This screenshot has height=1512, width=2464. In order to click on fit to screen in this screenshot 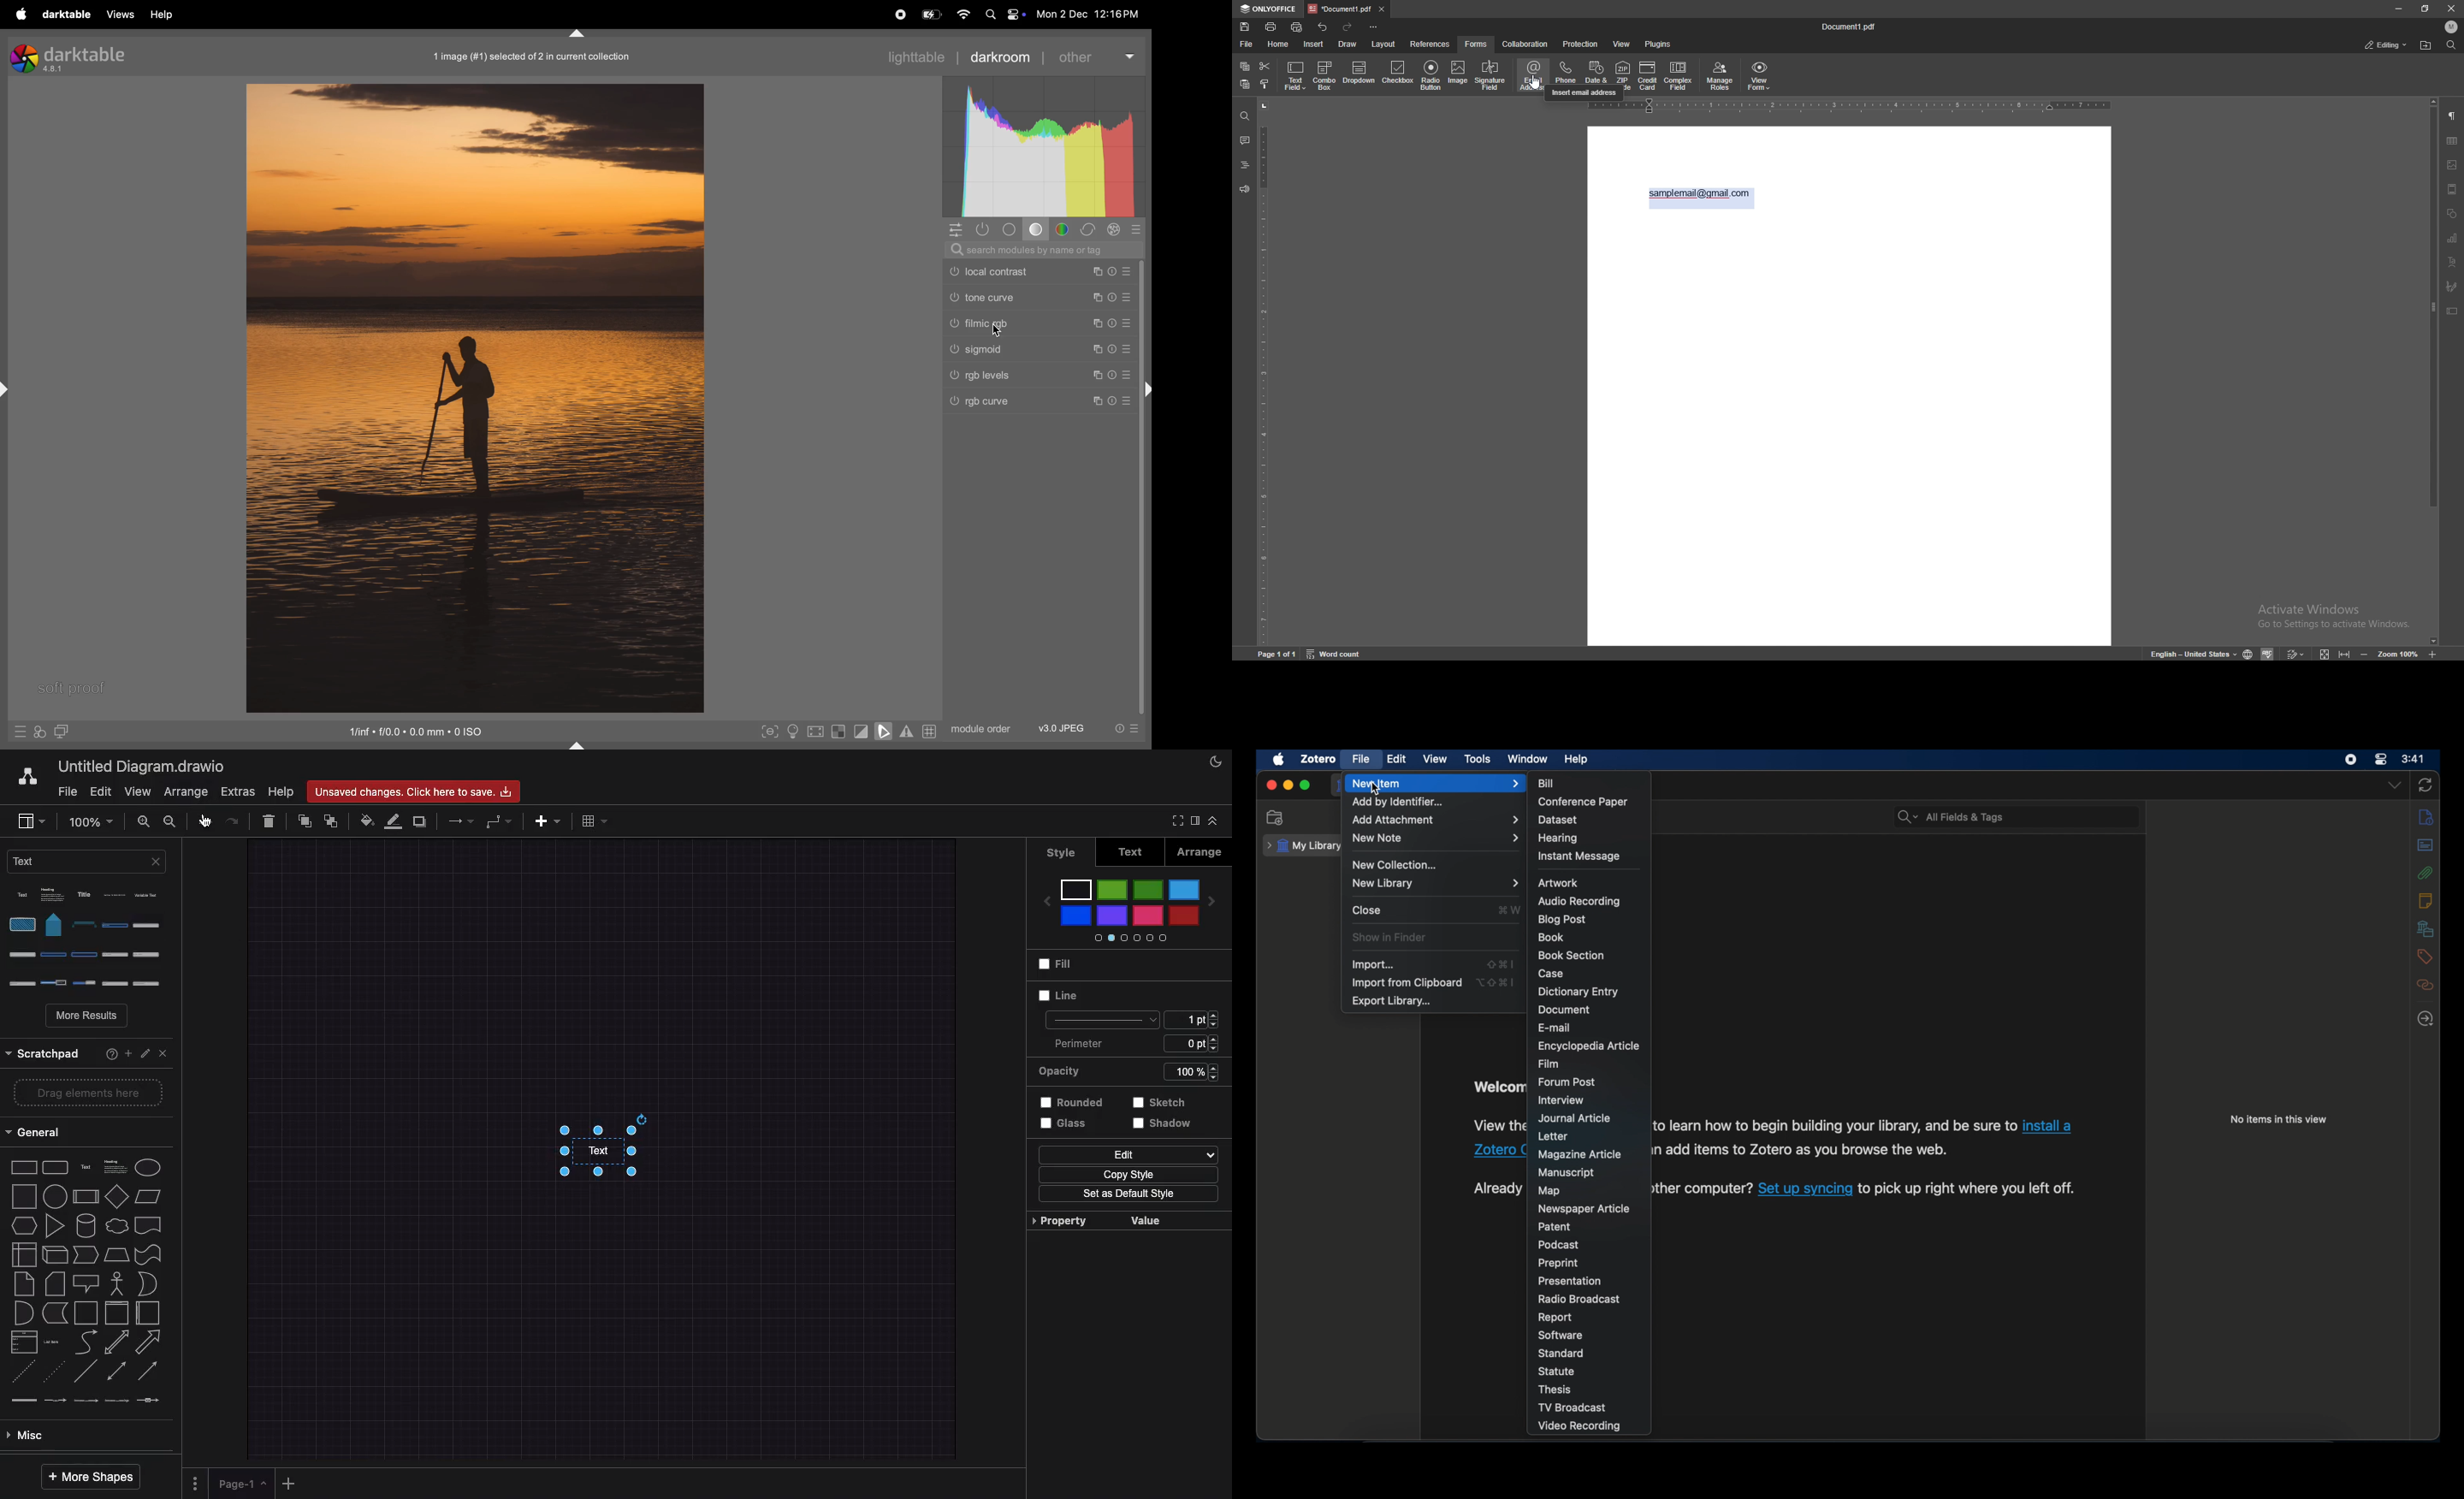, I will do `click(2327, 653)`.